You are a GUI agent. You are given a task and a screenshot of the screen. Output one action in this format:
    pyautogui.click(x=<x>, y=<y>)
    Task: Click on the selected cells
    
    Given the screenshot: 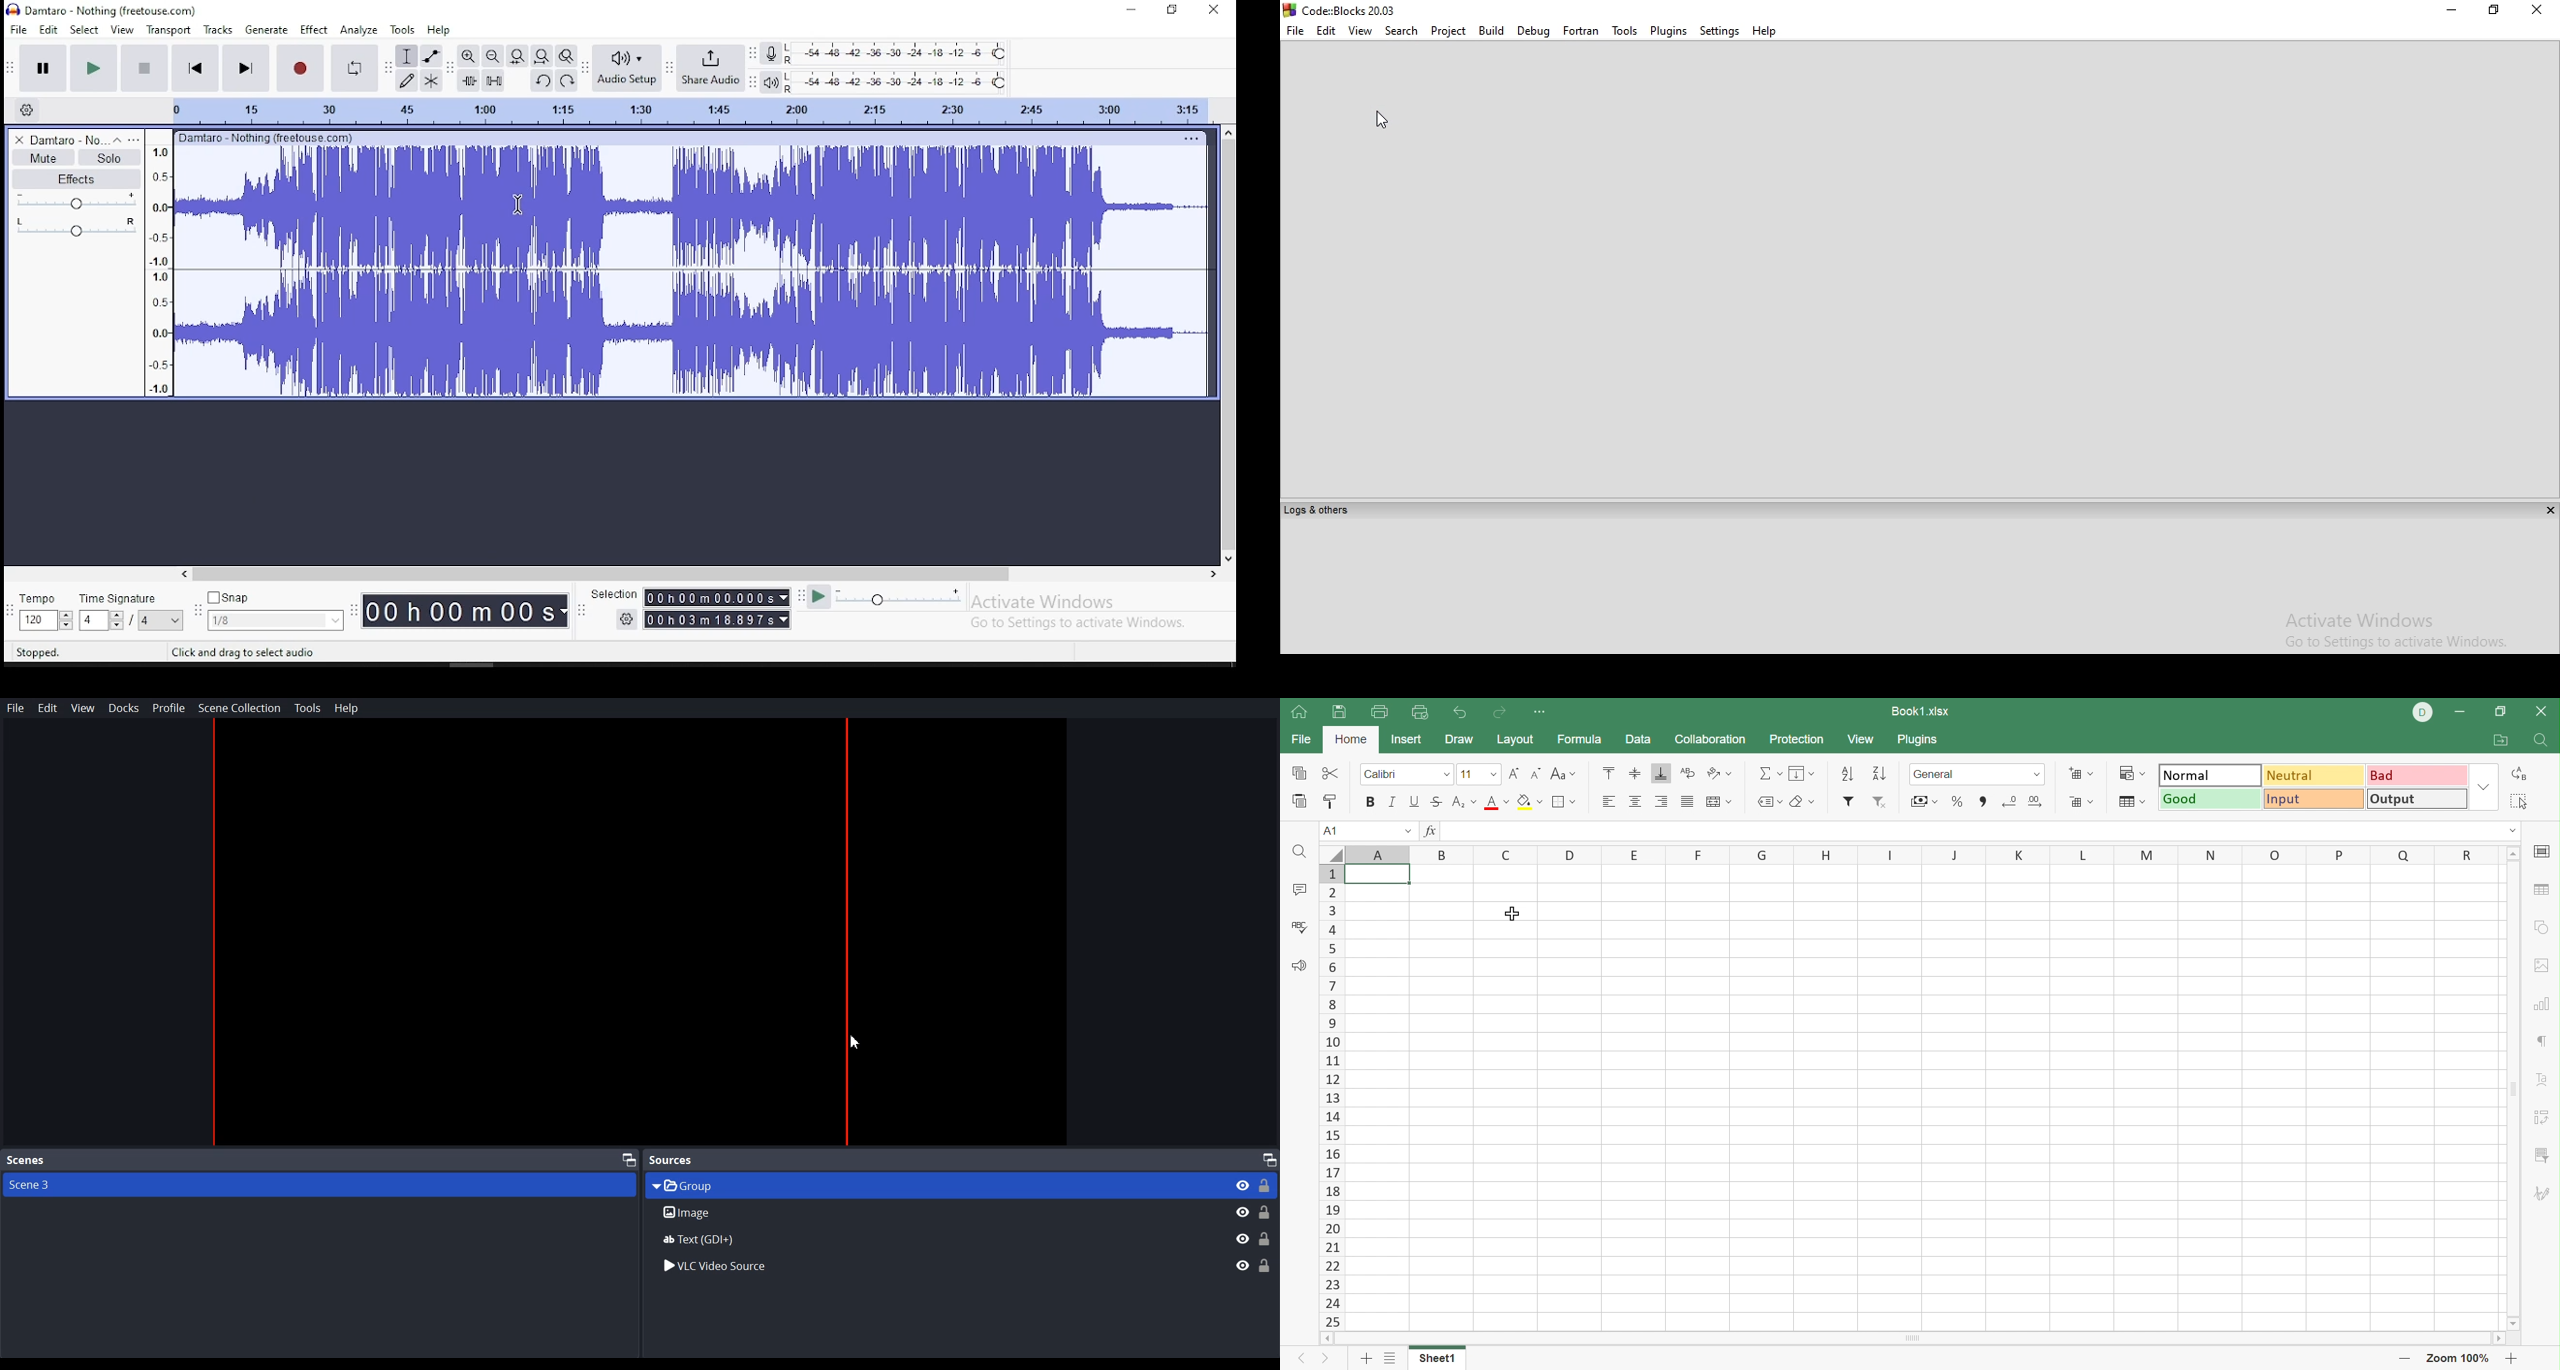 What is the action you would take?
    pyautogui.click(x=1378, y=877)
    